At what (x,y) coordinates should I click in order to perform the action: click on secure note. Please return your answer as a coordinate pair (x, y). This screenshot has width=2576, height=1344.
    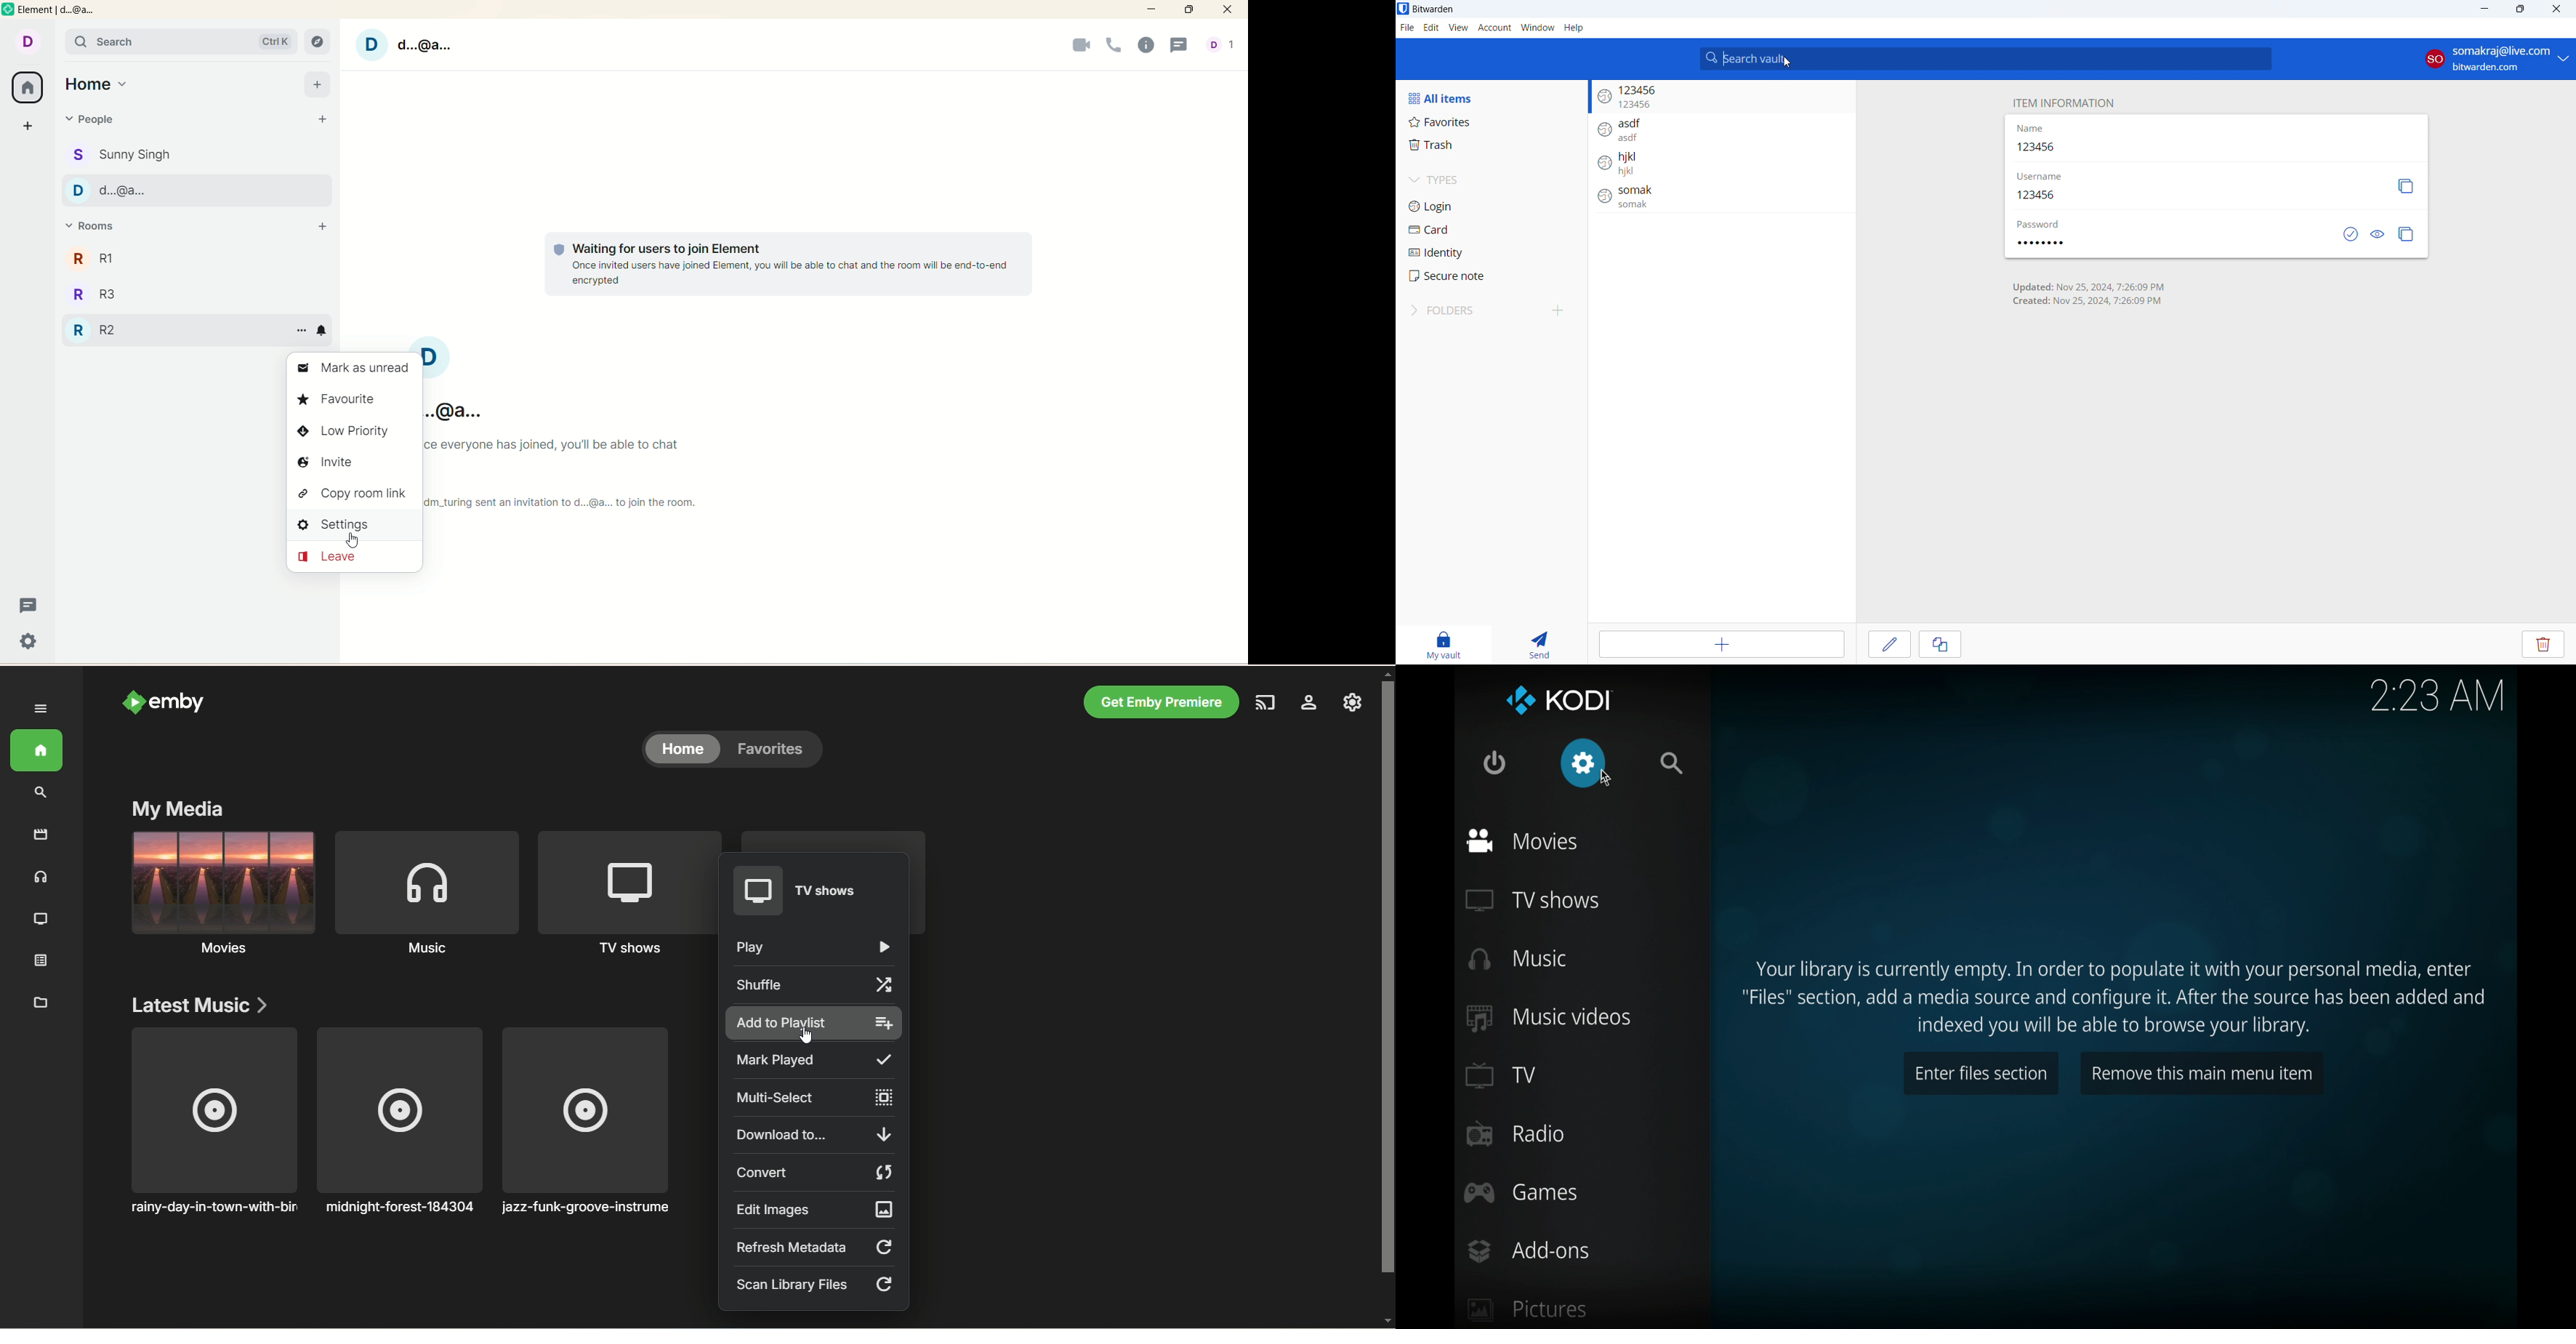
    Looking at the image, I should click on (1490, 276).